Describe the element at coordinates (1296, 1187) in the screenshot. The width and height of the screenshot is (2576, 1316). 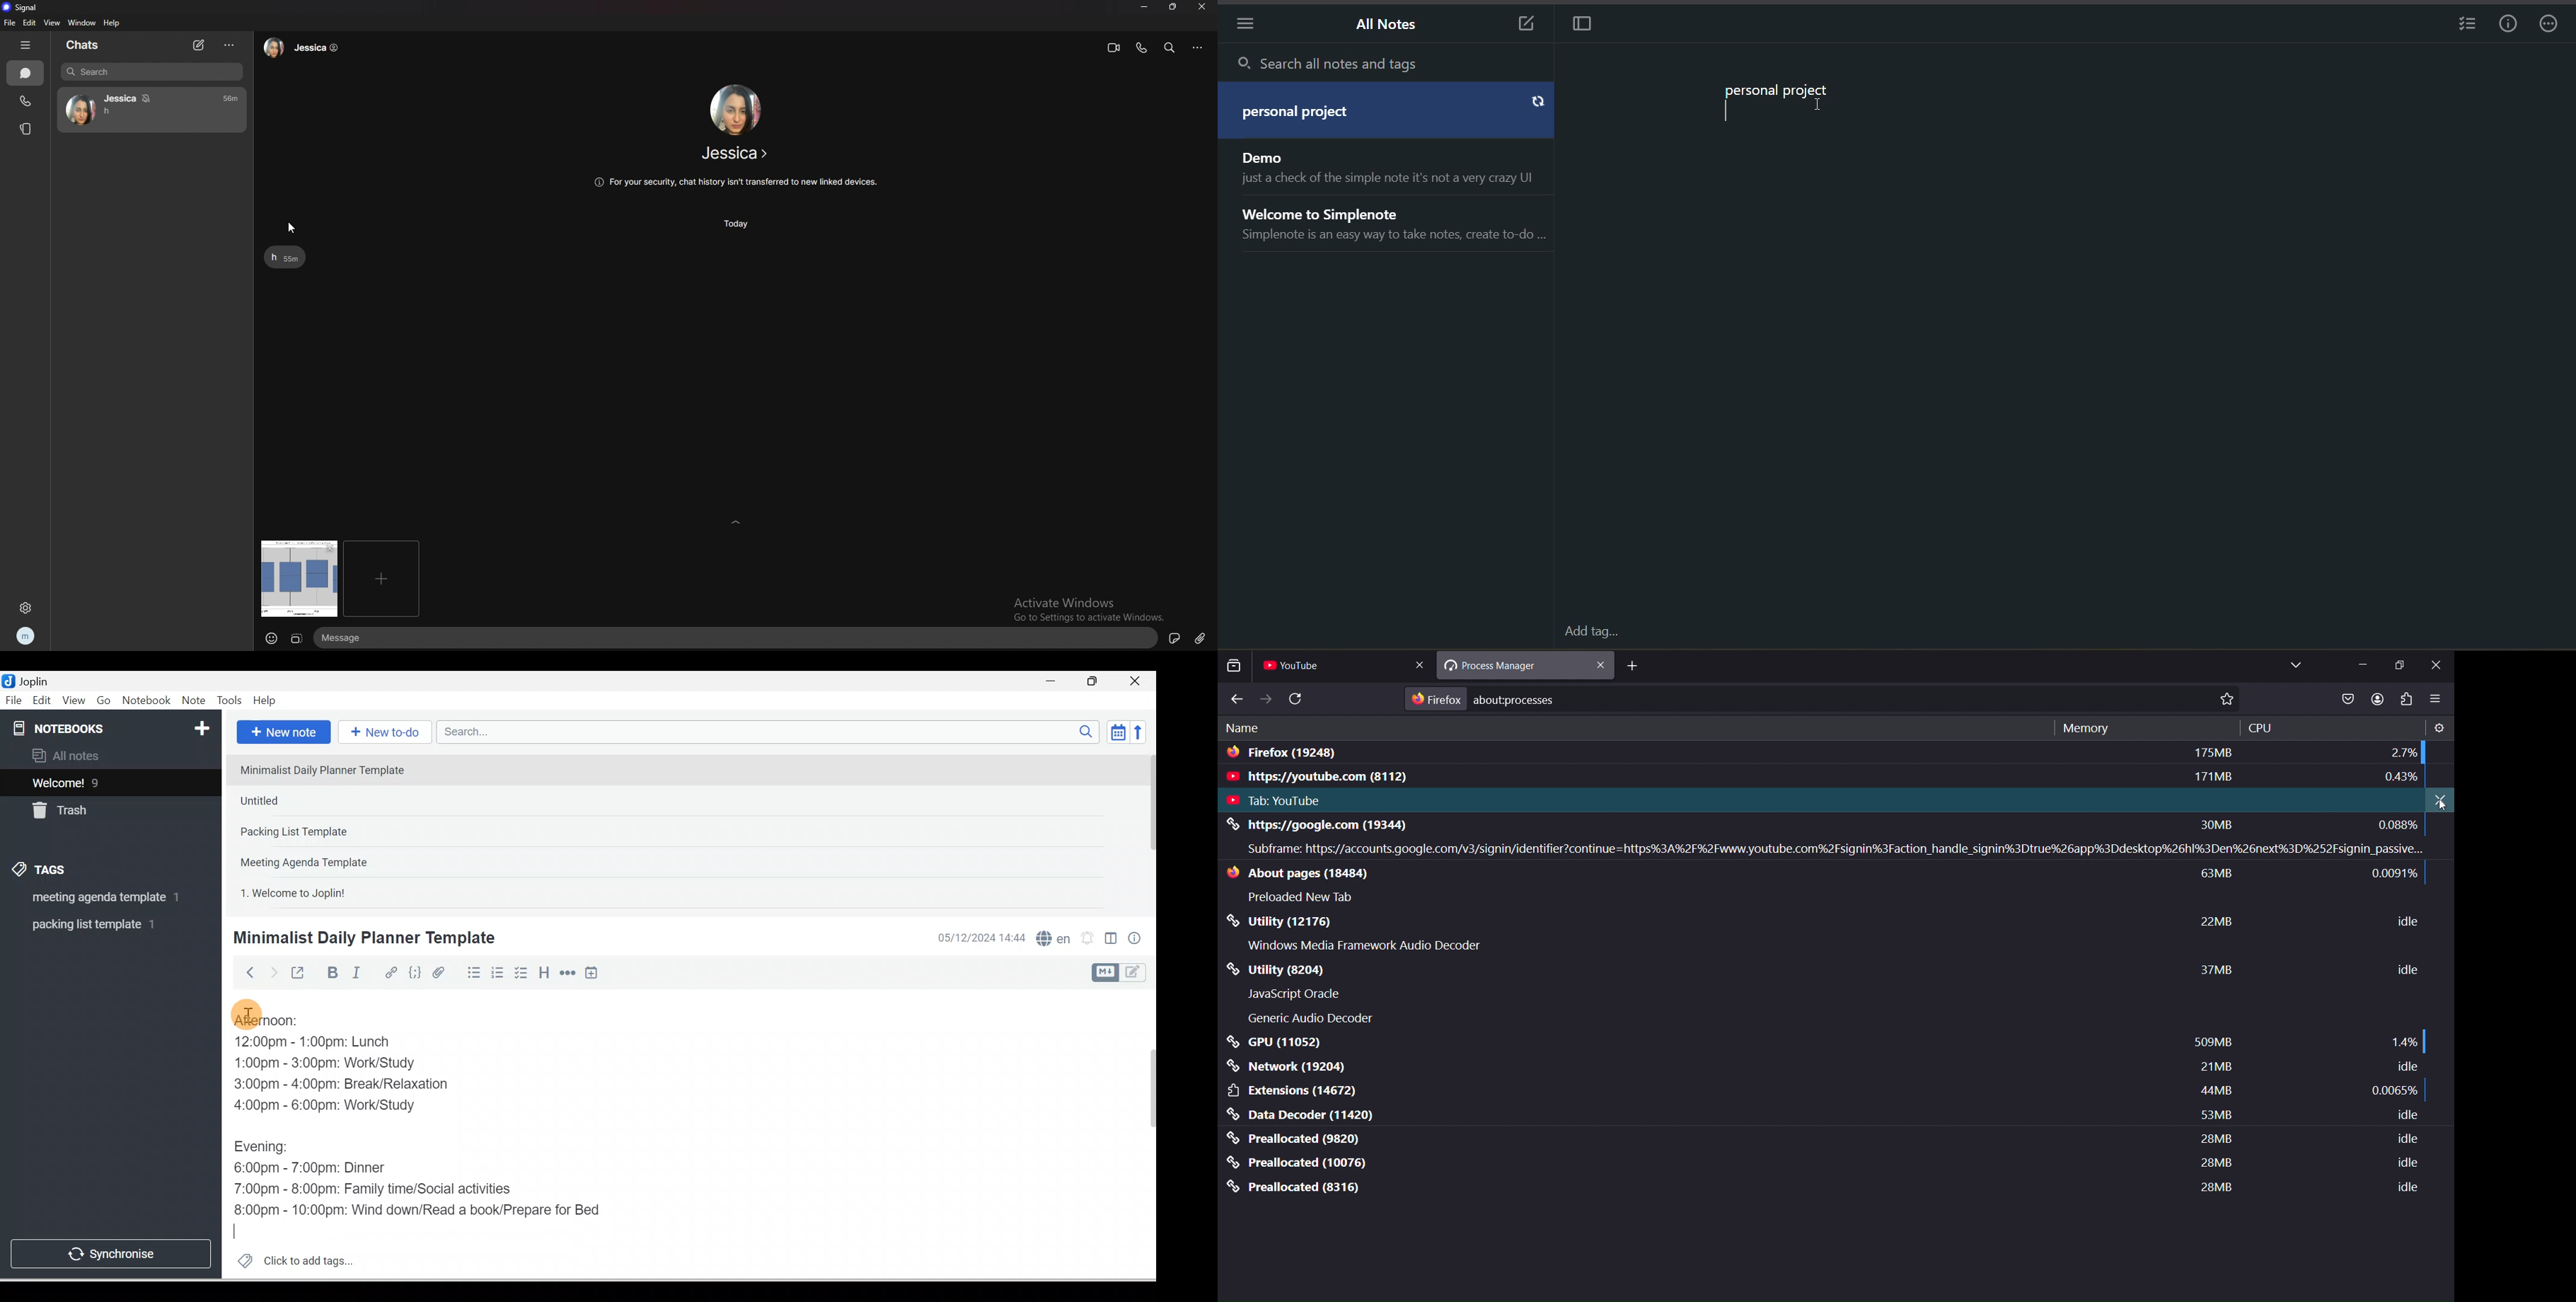
I see `preallocated` at that location.